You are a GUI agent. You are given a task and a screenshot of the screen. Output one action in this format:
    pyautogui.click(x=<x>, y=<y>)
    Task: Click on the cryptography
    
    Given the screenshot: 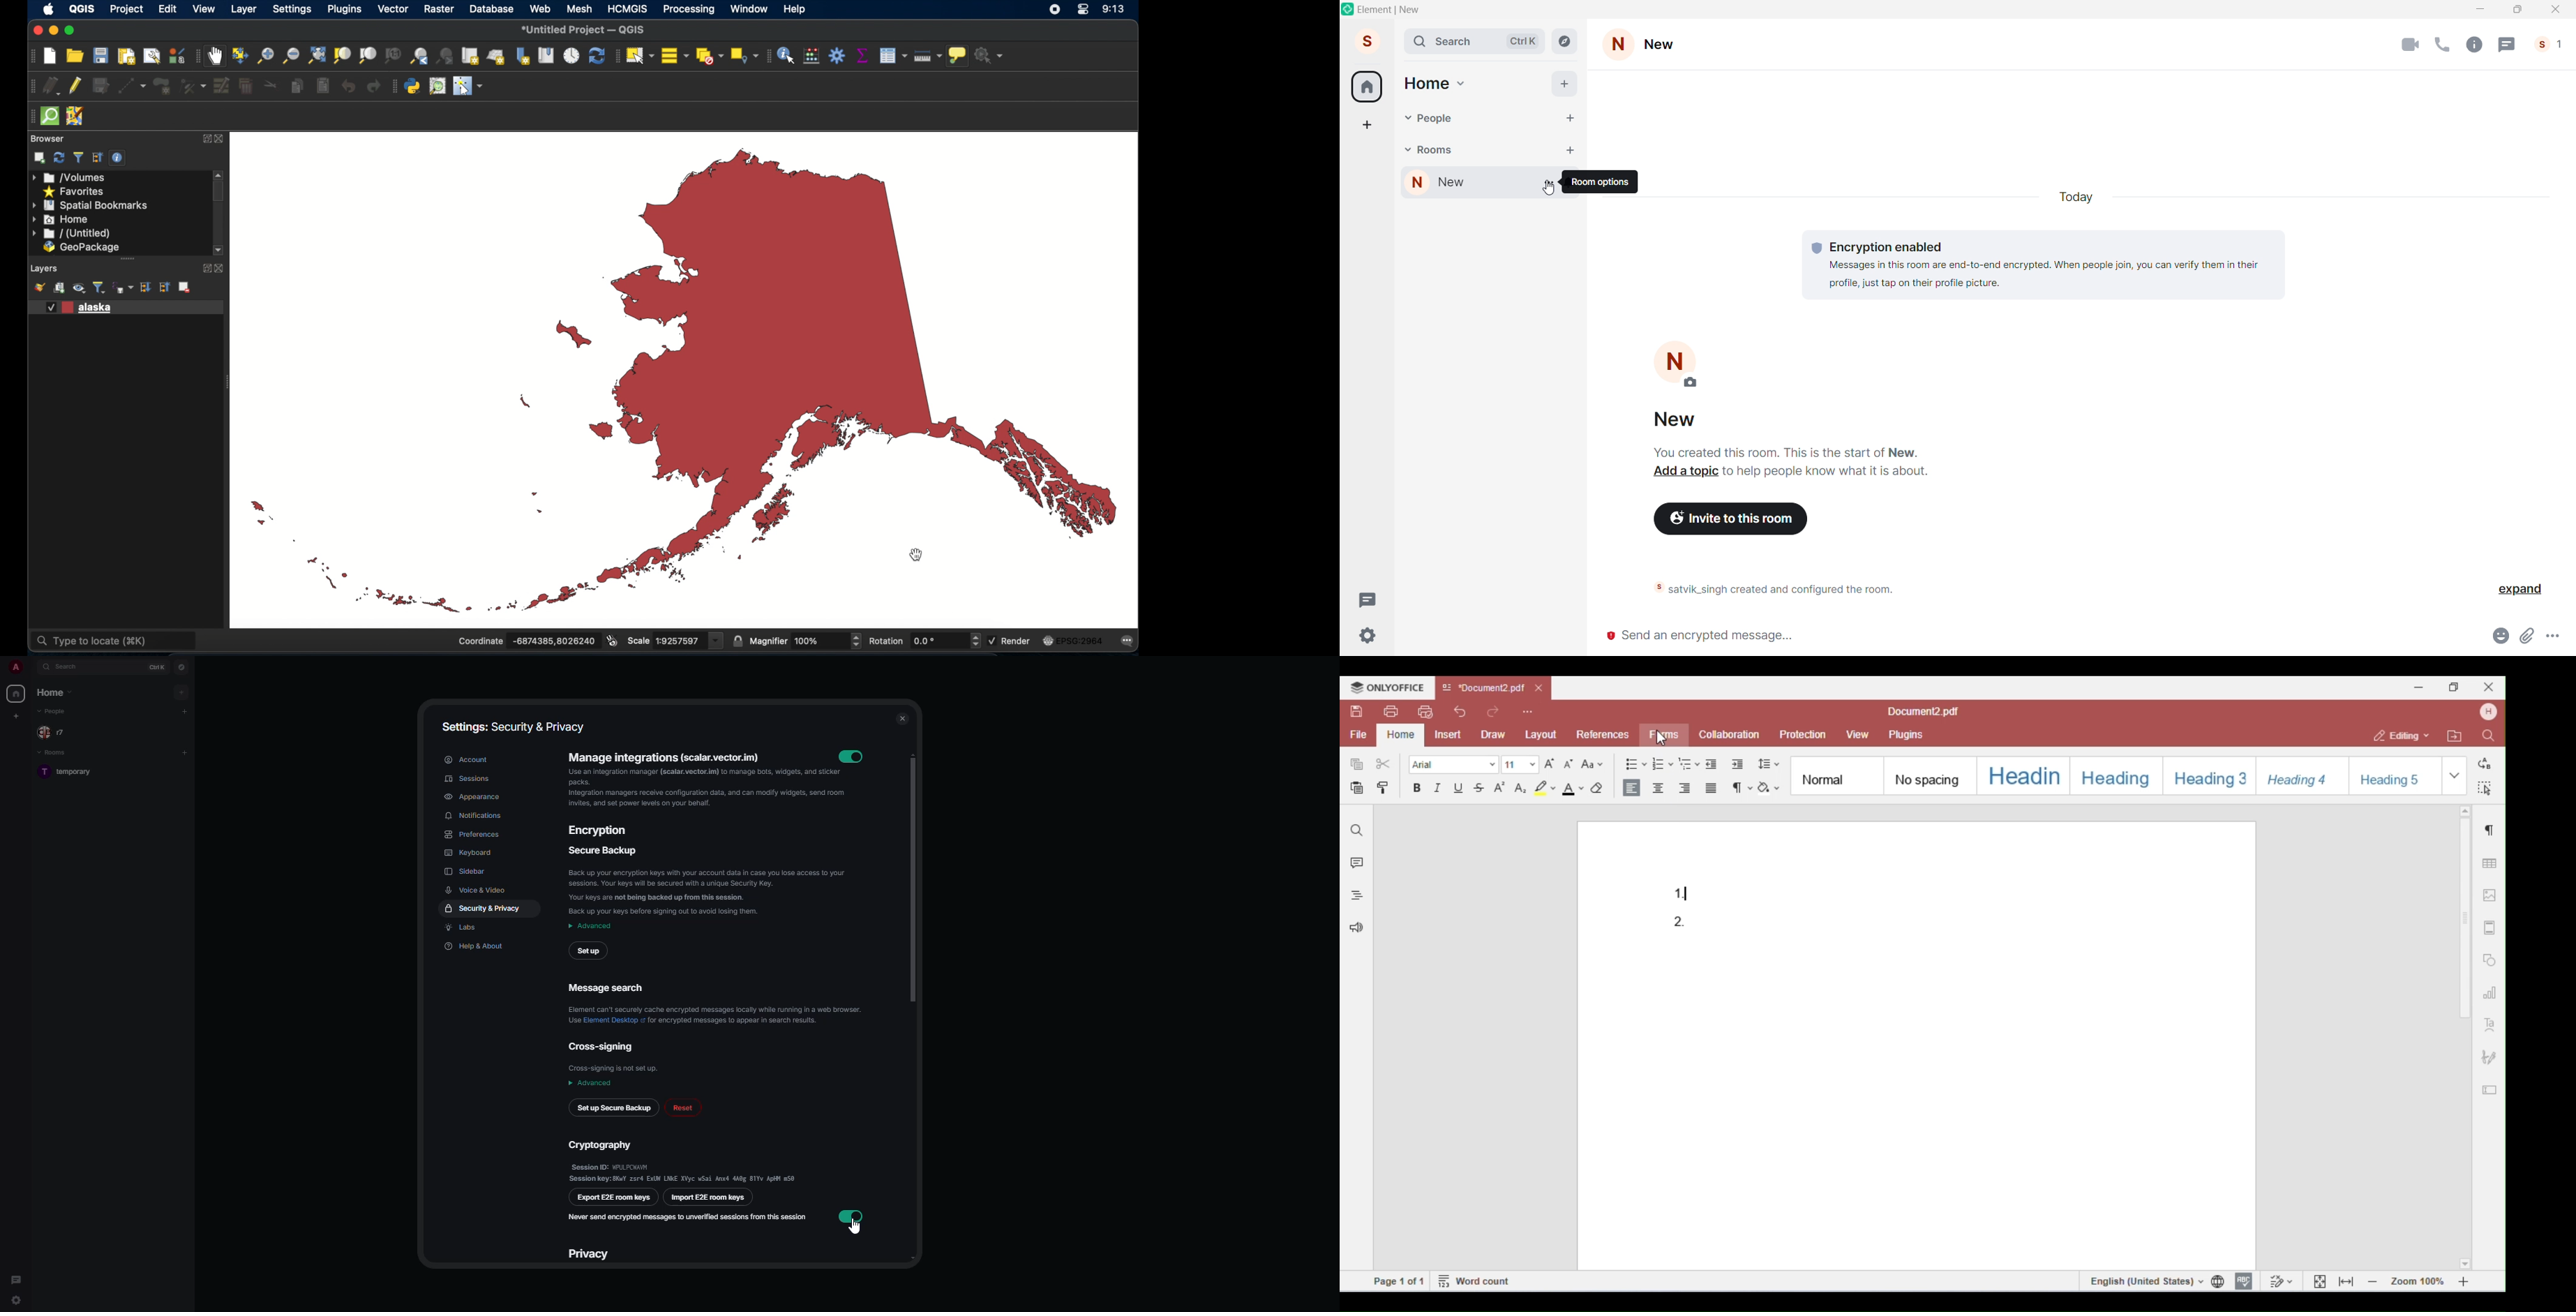 What is the action you would take?
    pyautogui.click(x=684, y=1160)
    